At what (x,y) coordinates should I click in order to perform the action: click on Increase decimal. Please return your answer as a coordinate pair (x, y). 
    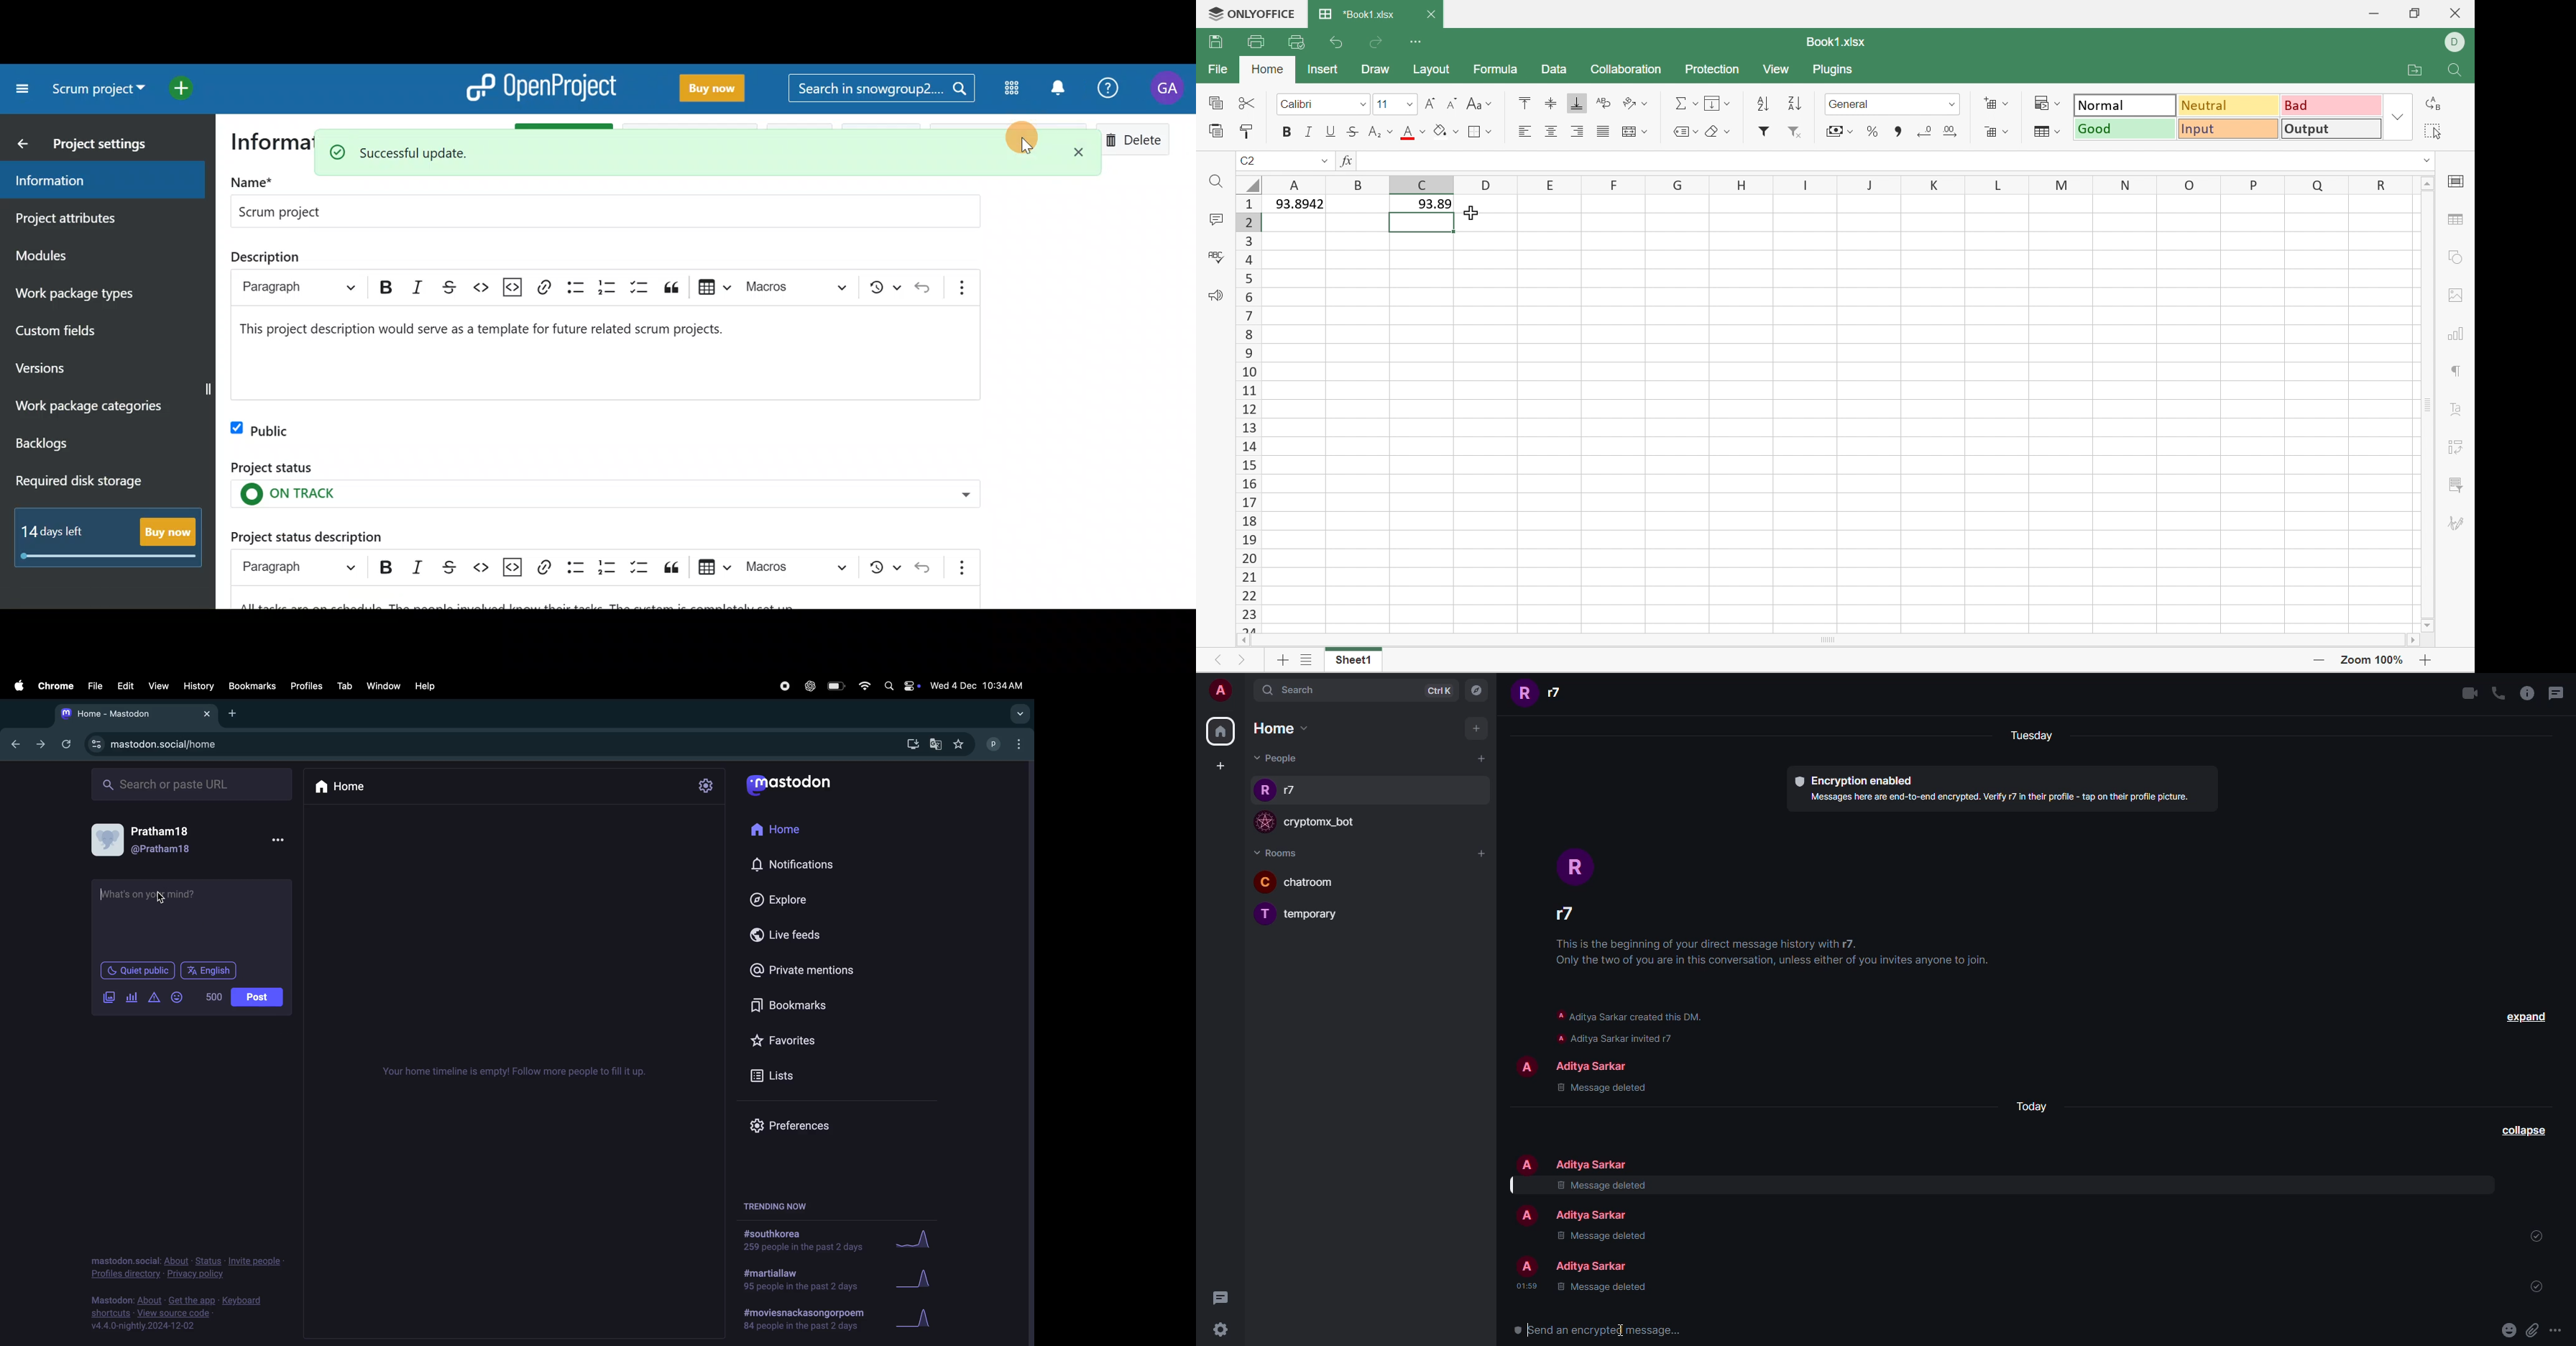
    Looking at the image, I should click on (1953, 129).